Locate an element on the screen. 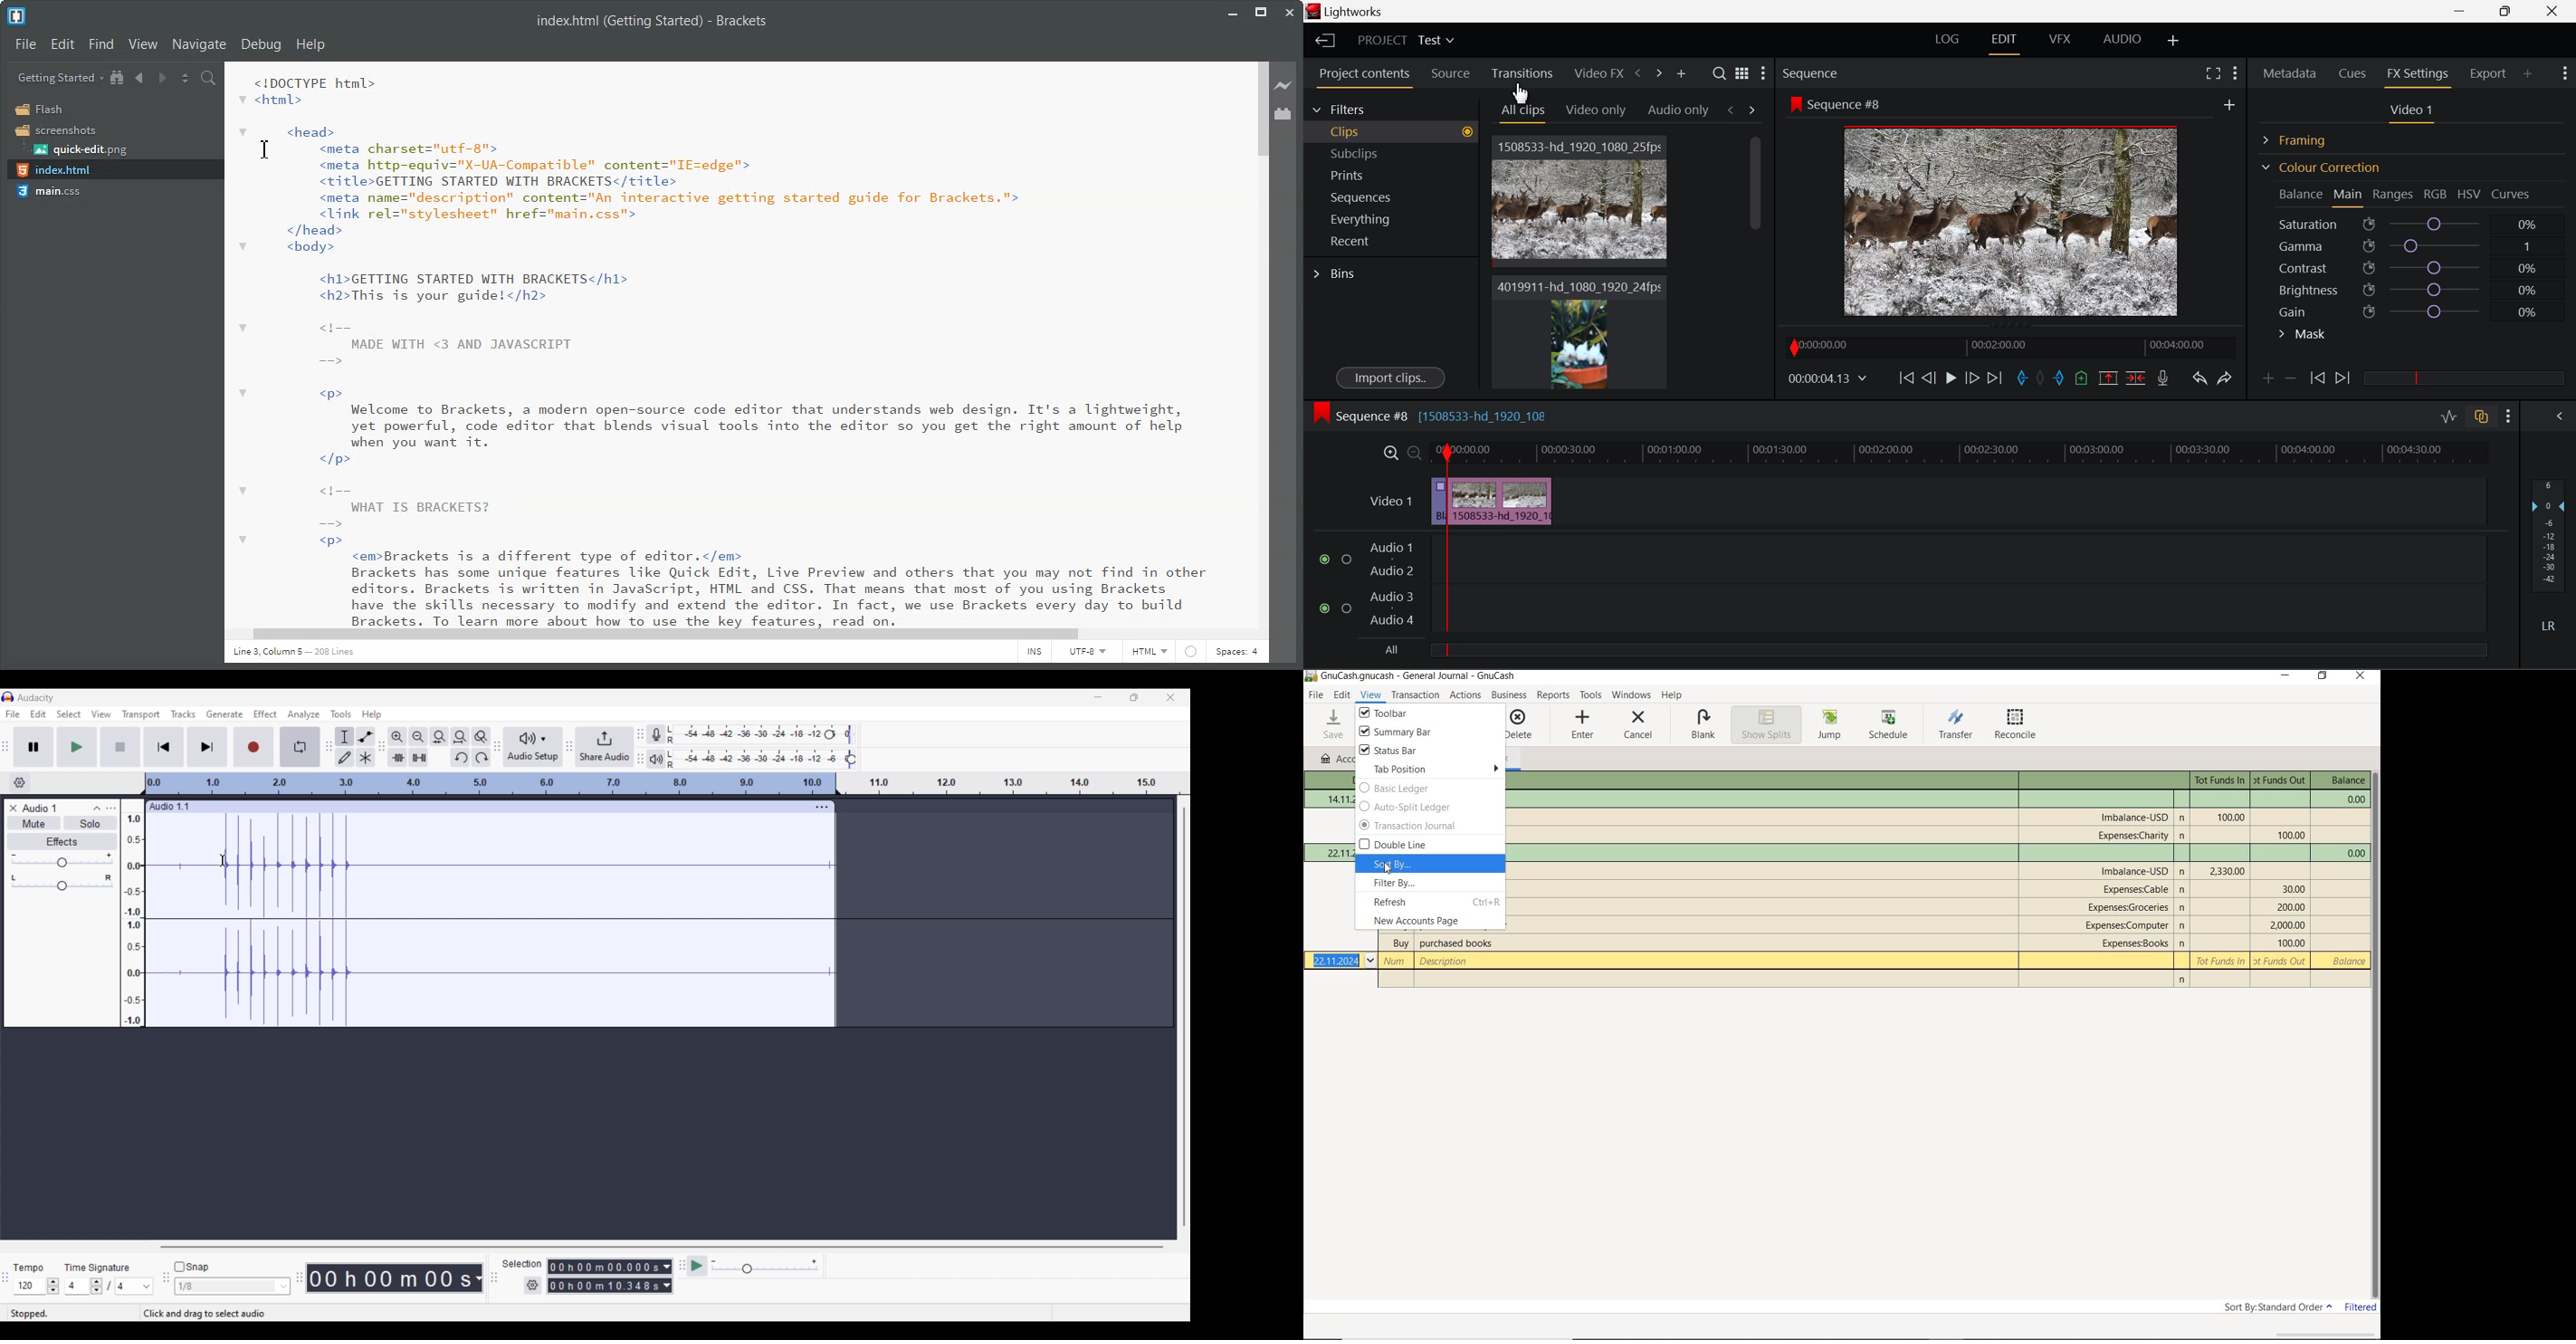 The image size is (2576, 1344). Snap toggle is located at coordinates (192, 1267).